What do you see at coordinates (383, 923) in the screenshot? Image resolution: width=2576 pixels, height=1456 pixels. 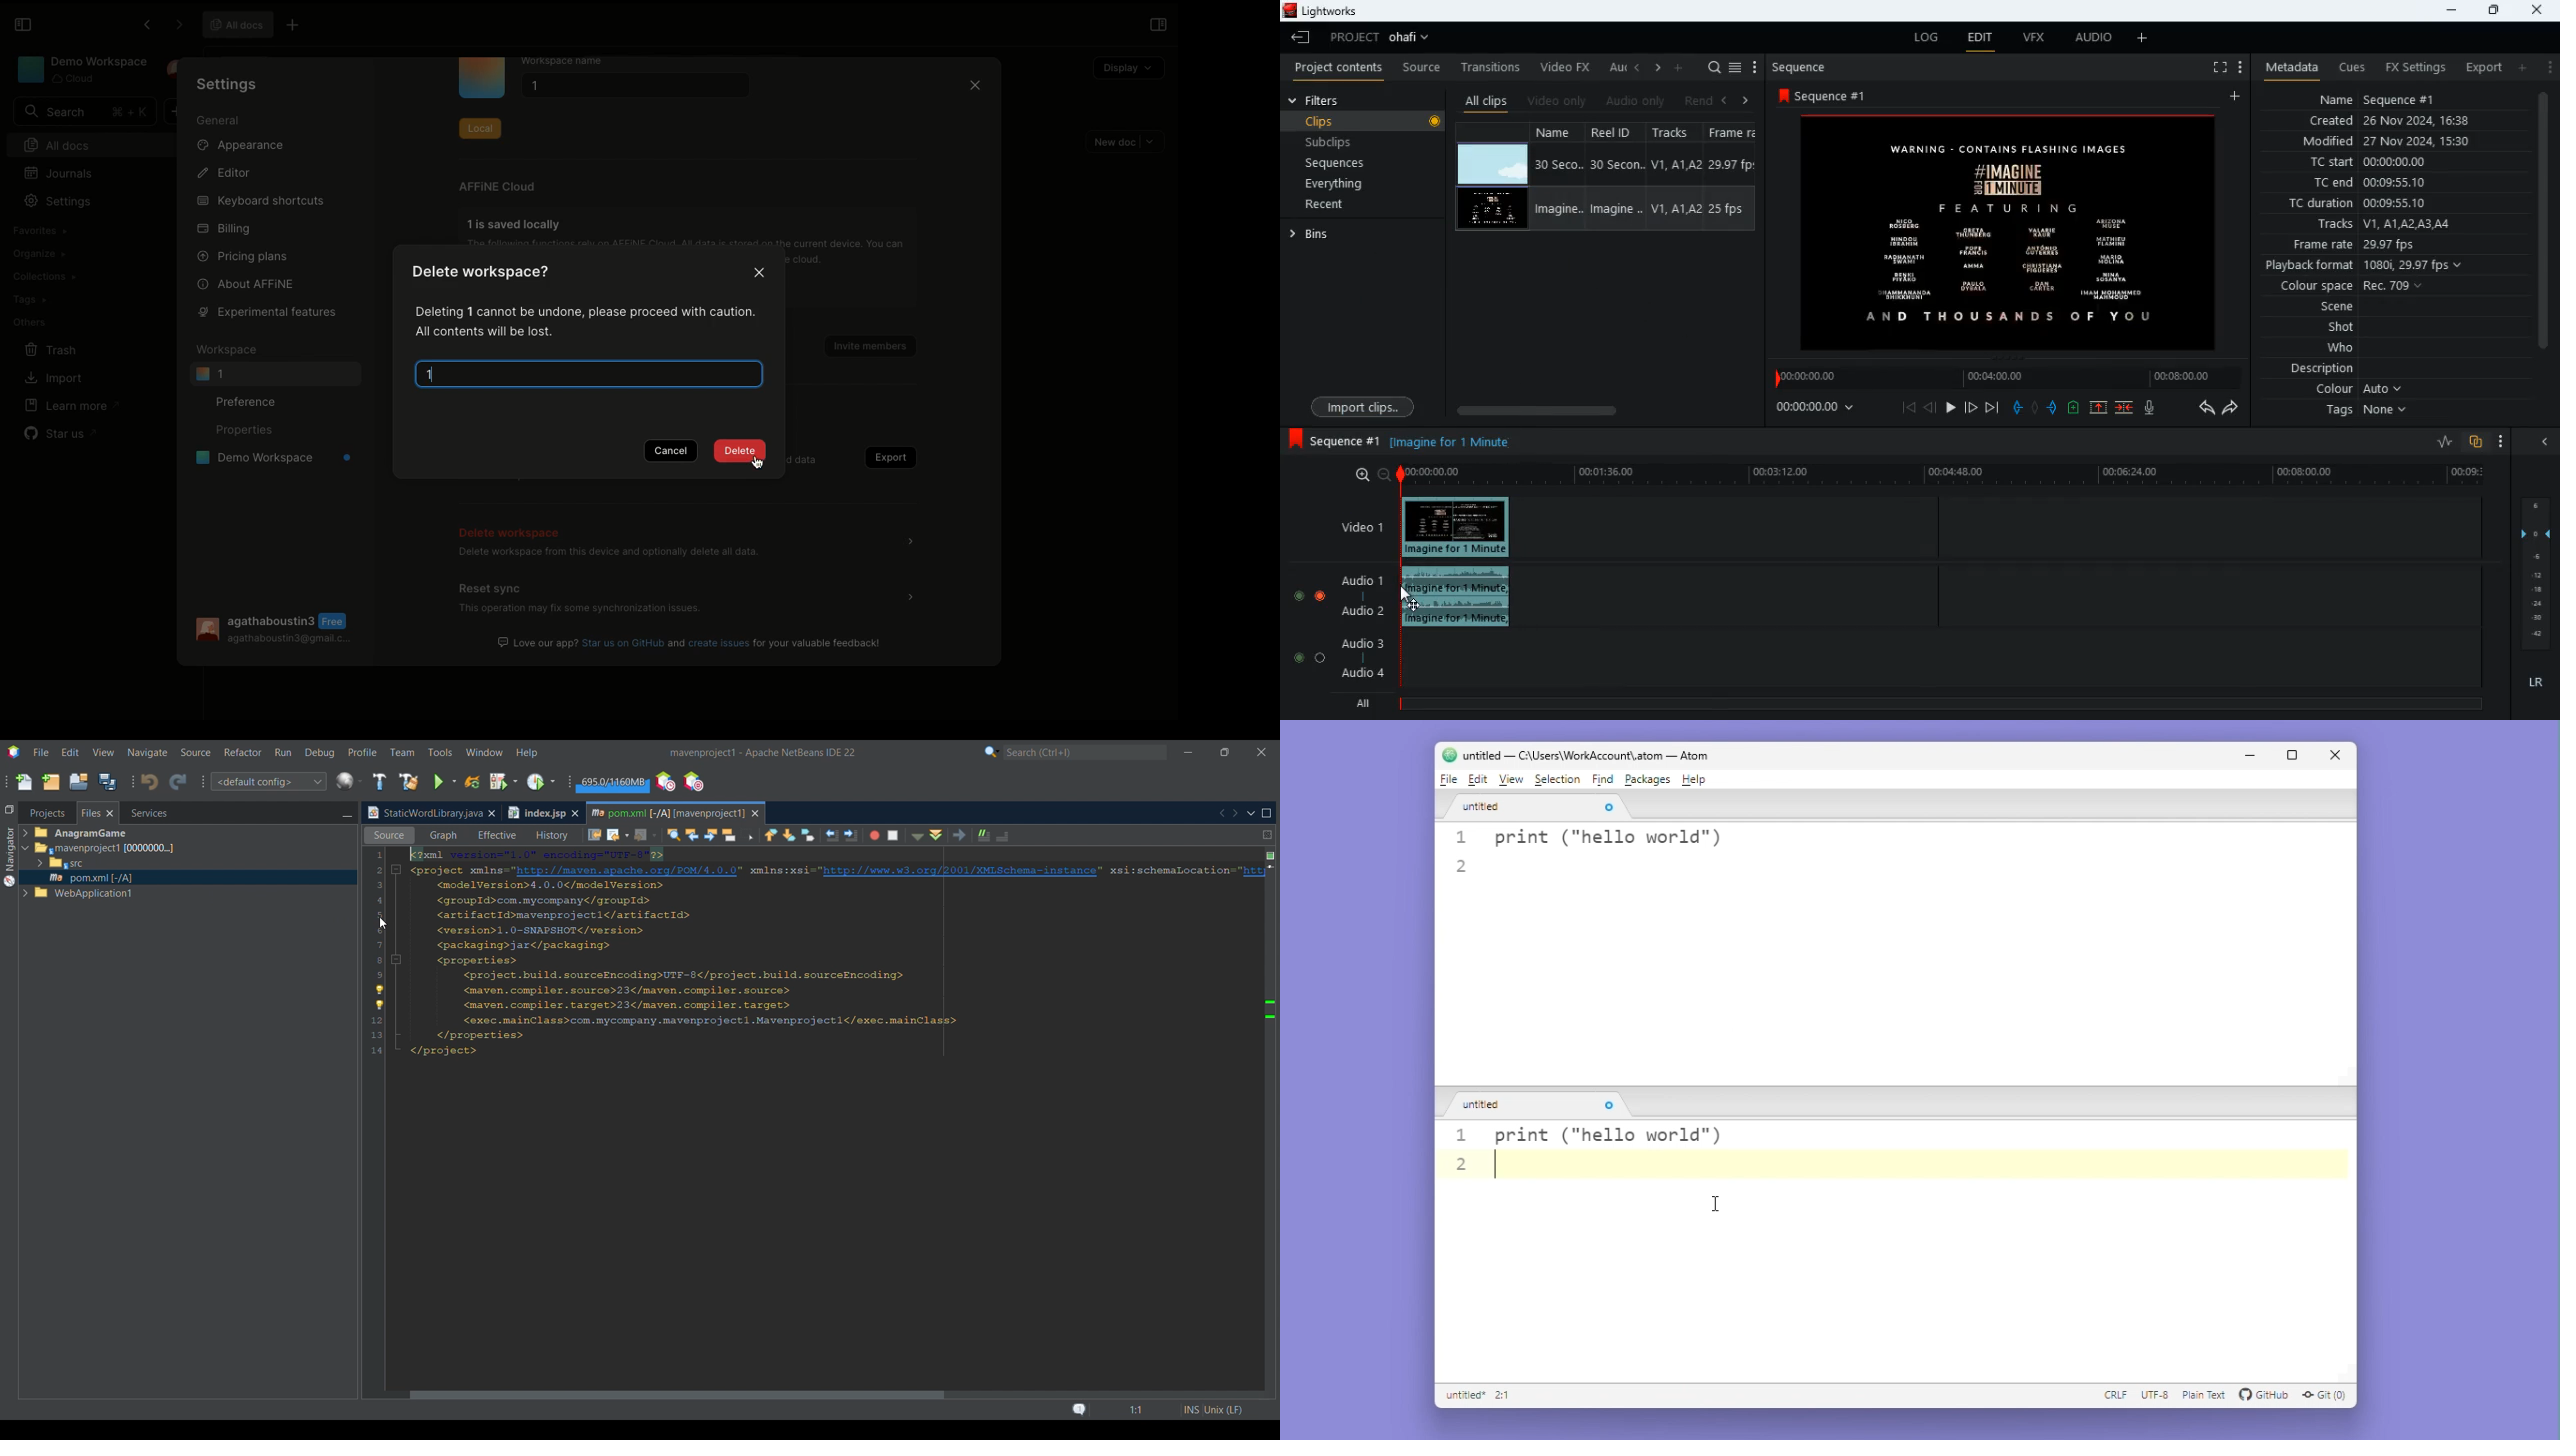 I see `Cursor right clicking ` at bounding box center [383, 923].